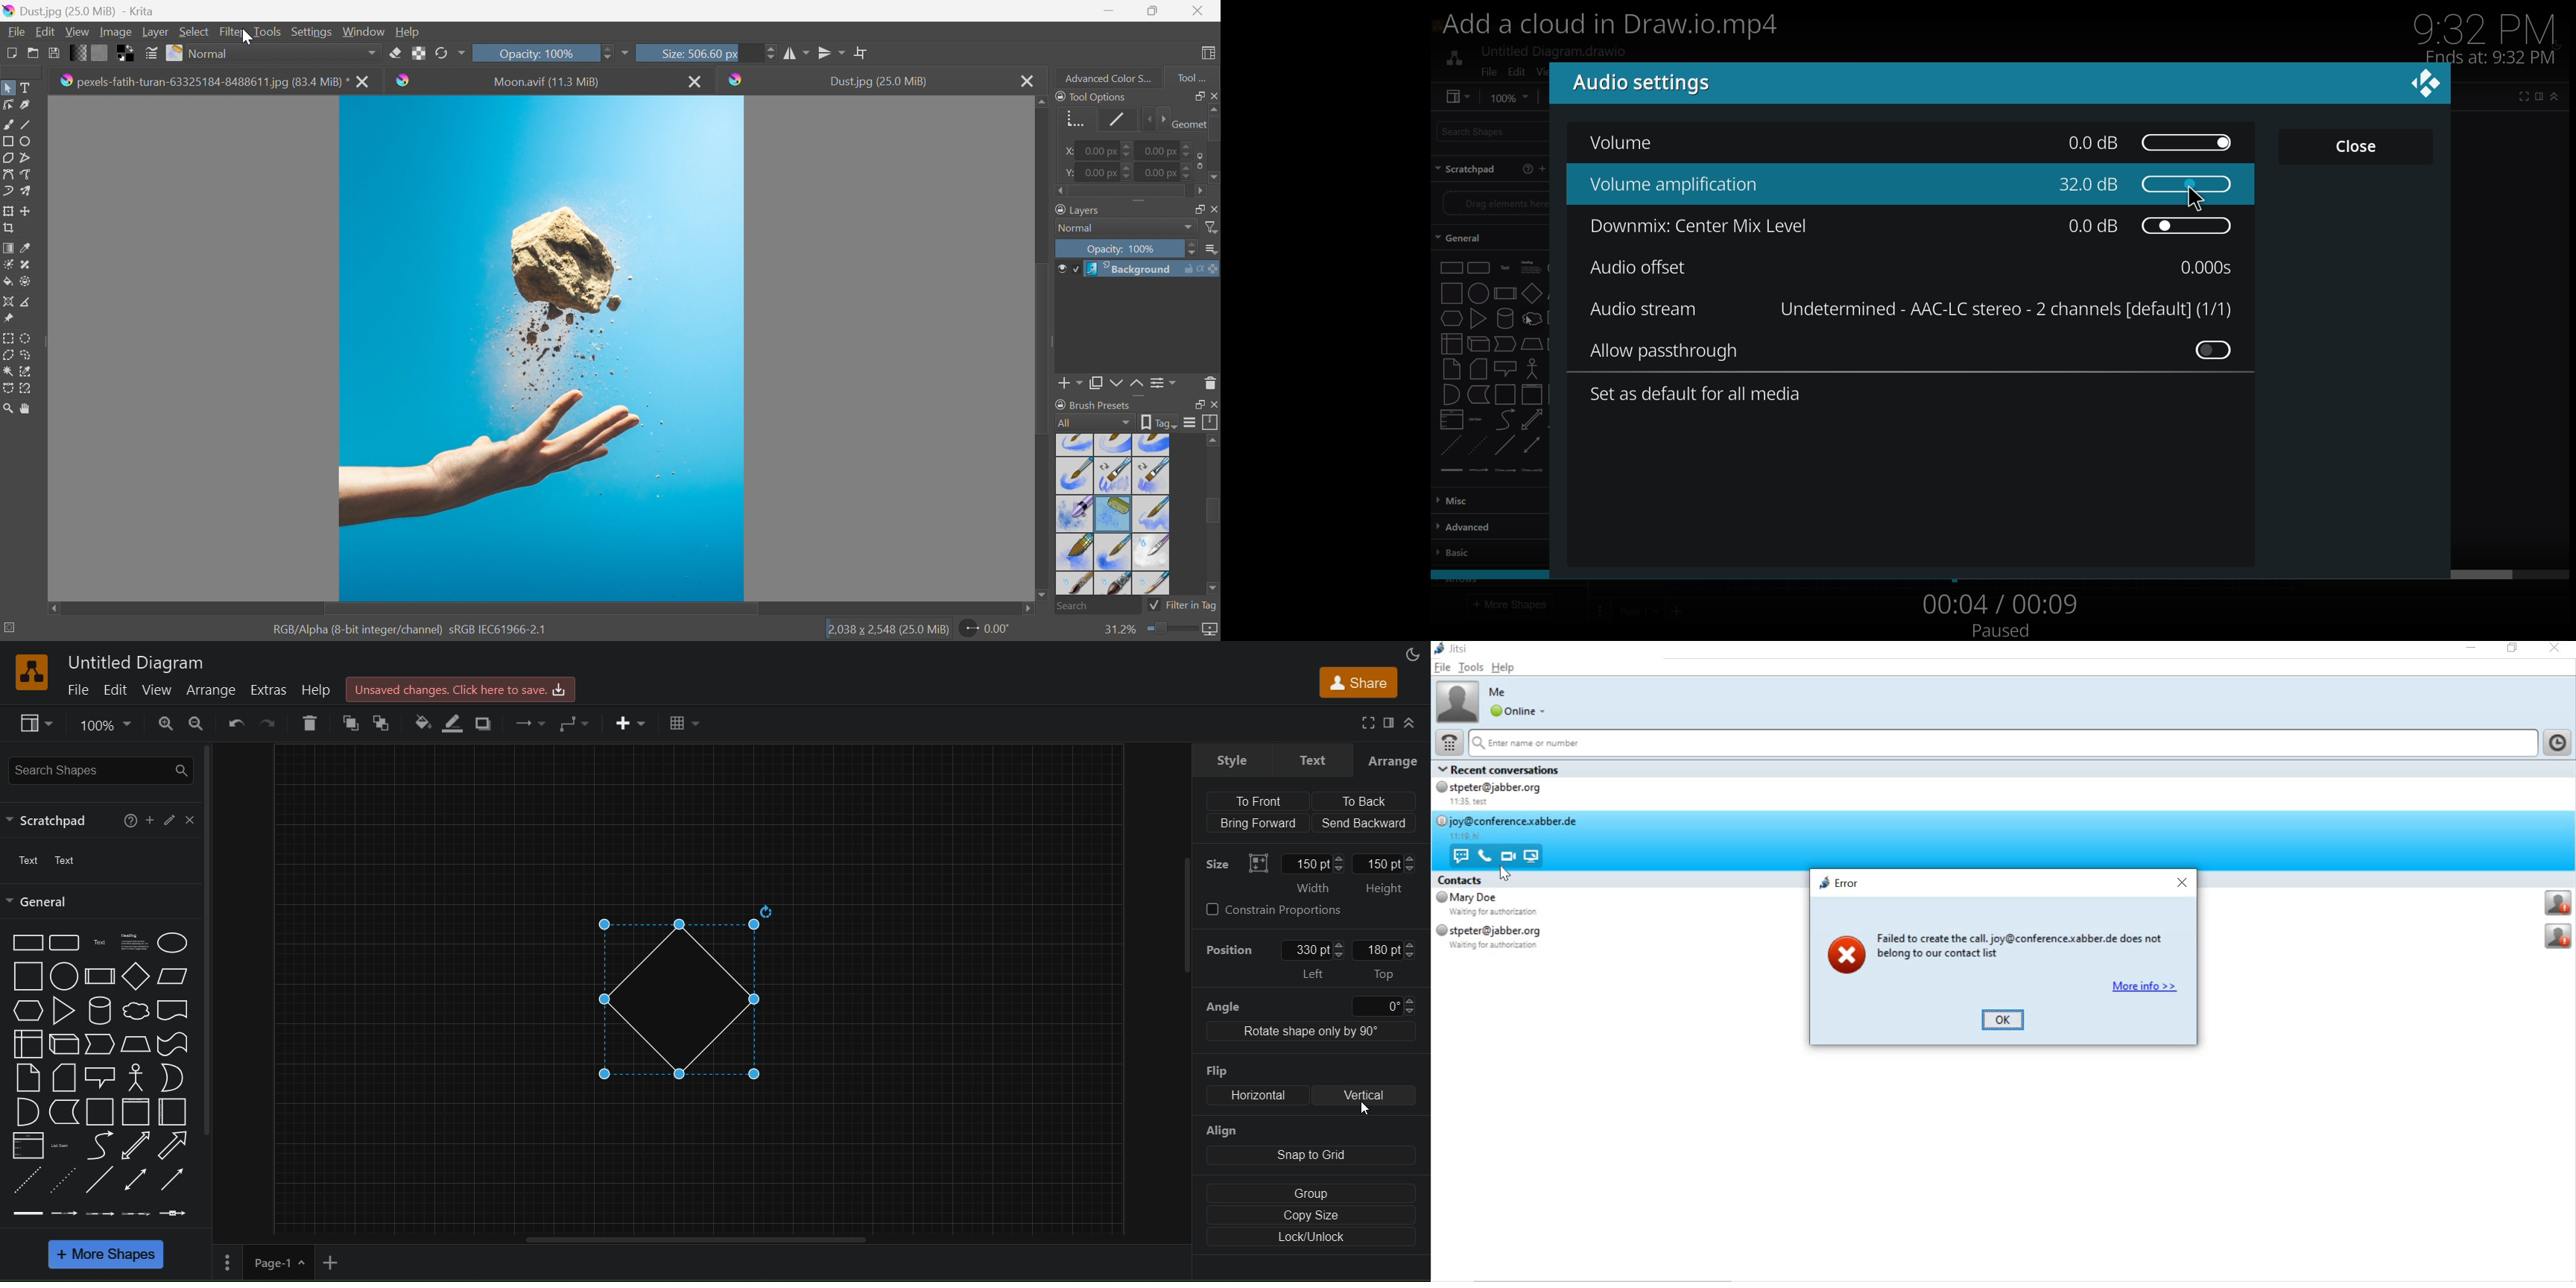 The image size is (2576, 1288). What do you see at coordinates (133, 660) in the screenshot?
I see `title` at bounding box center [133, 660].